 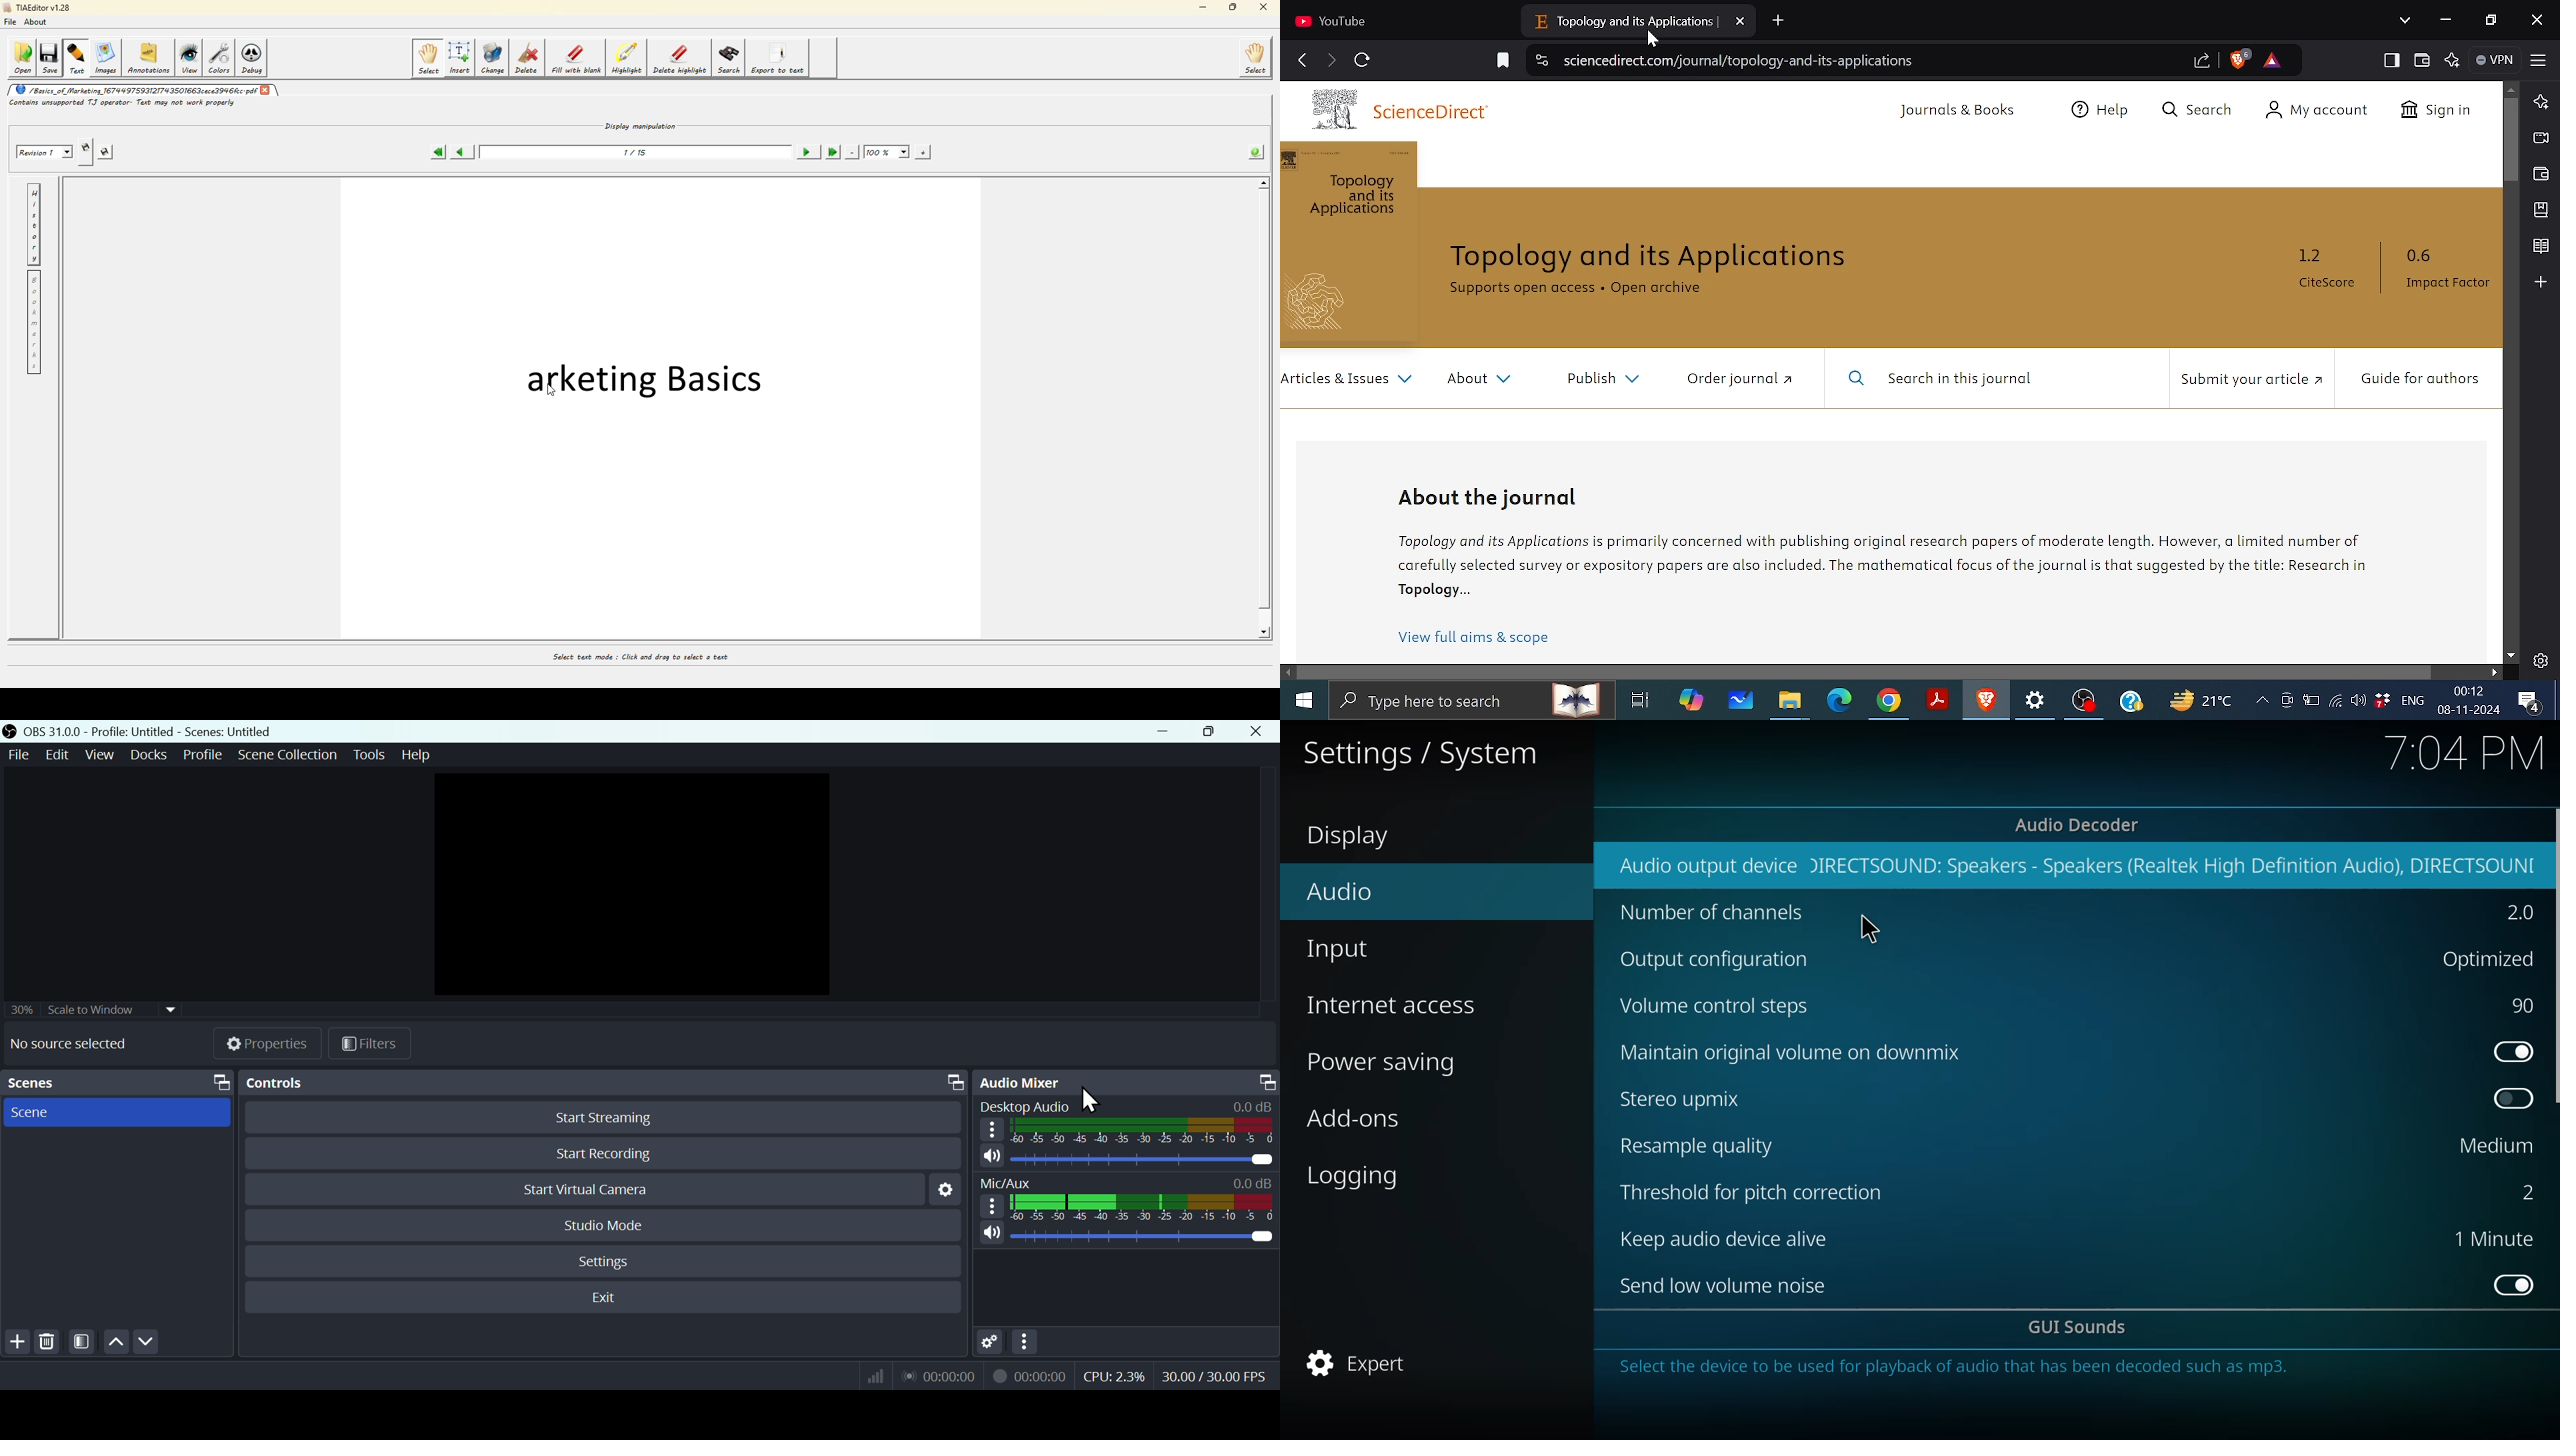 I want to click on expert, so click(x=1361, y=1363).